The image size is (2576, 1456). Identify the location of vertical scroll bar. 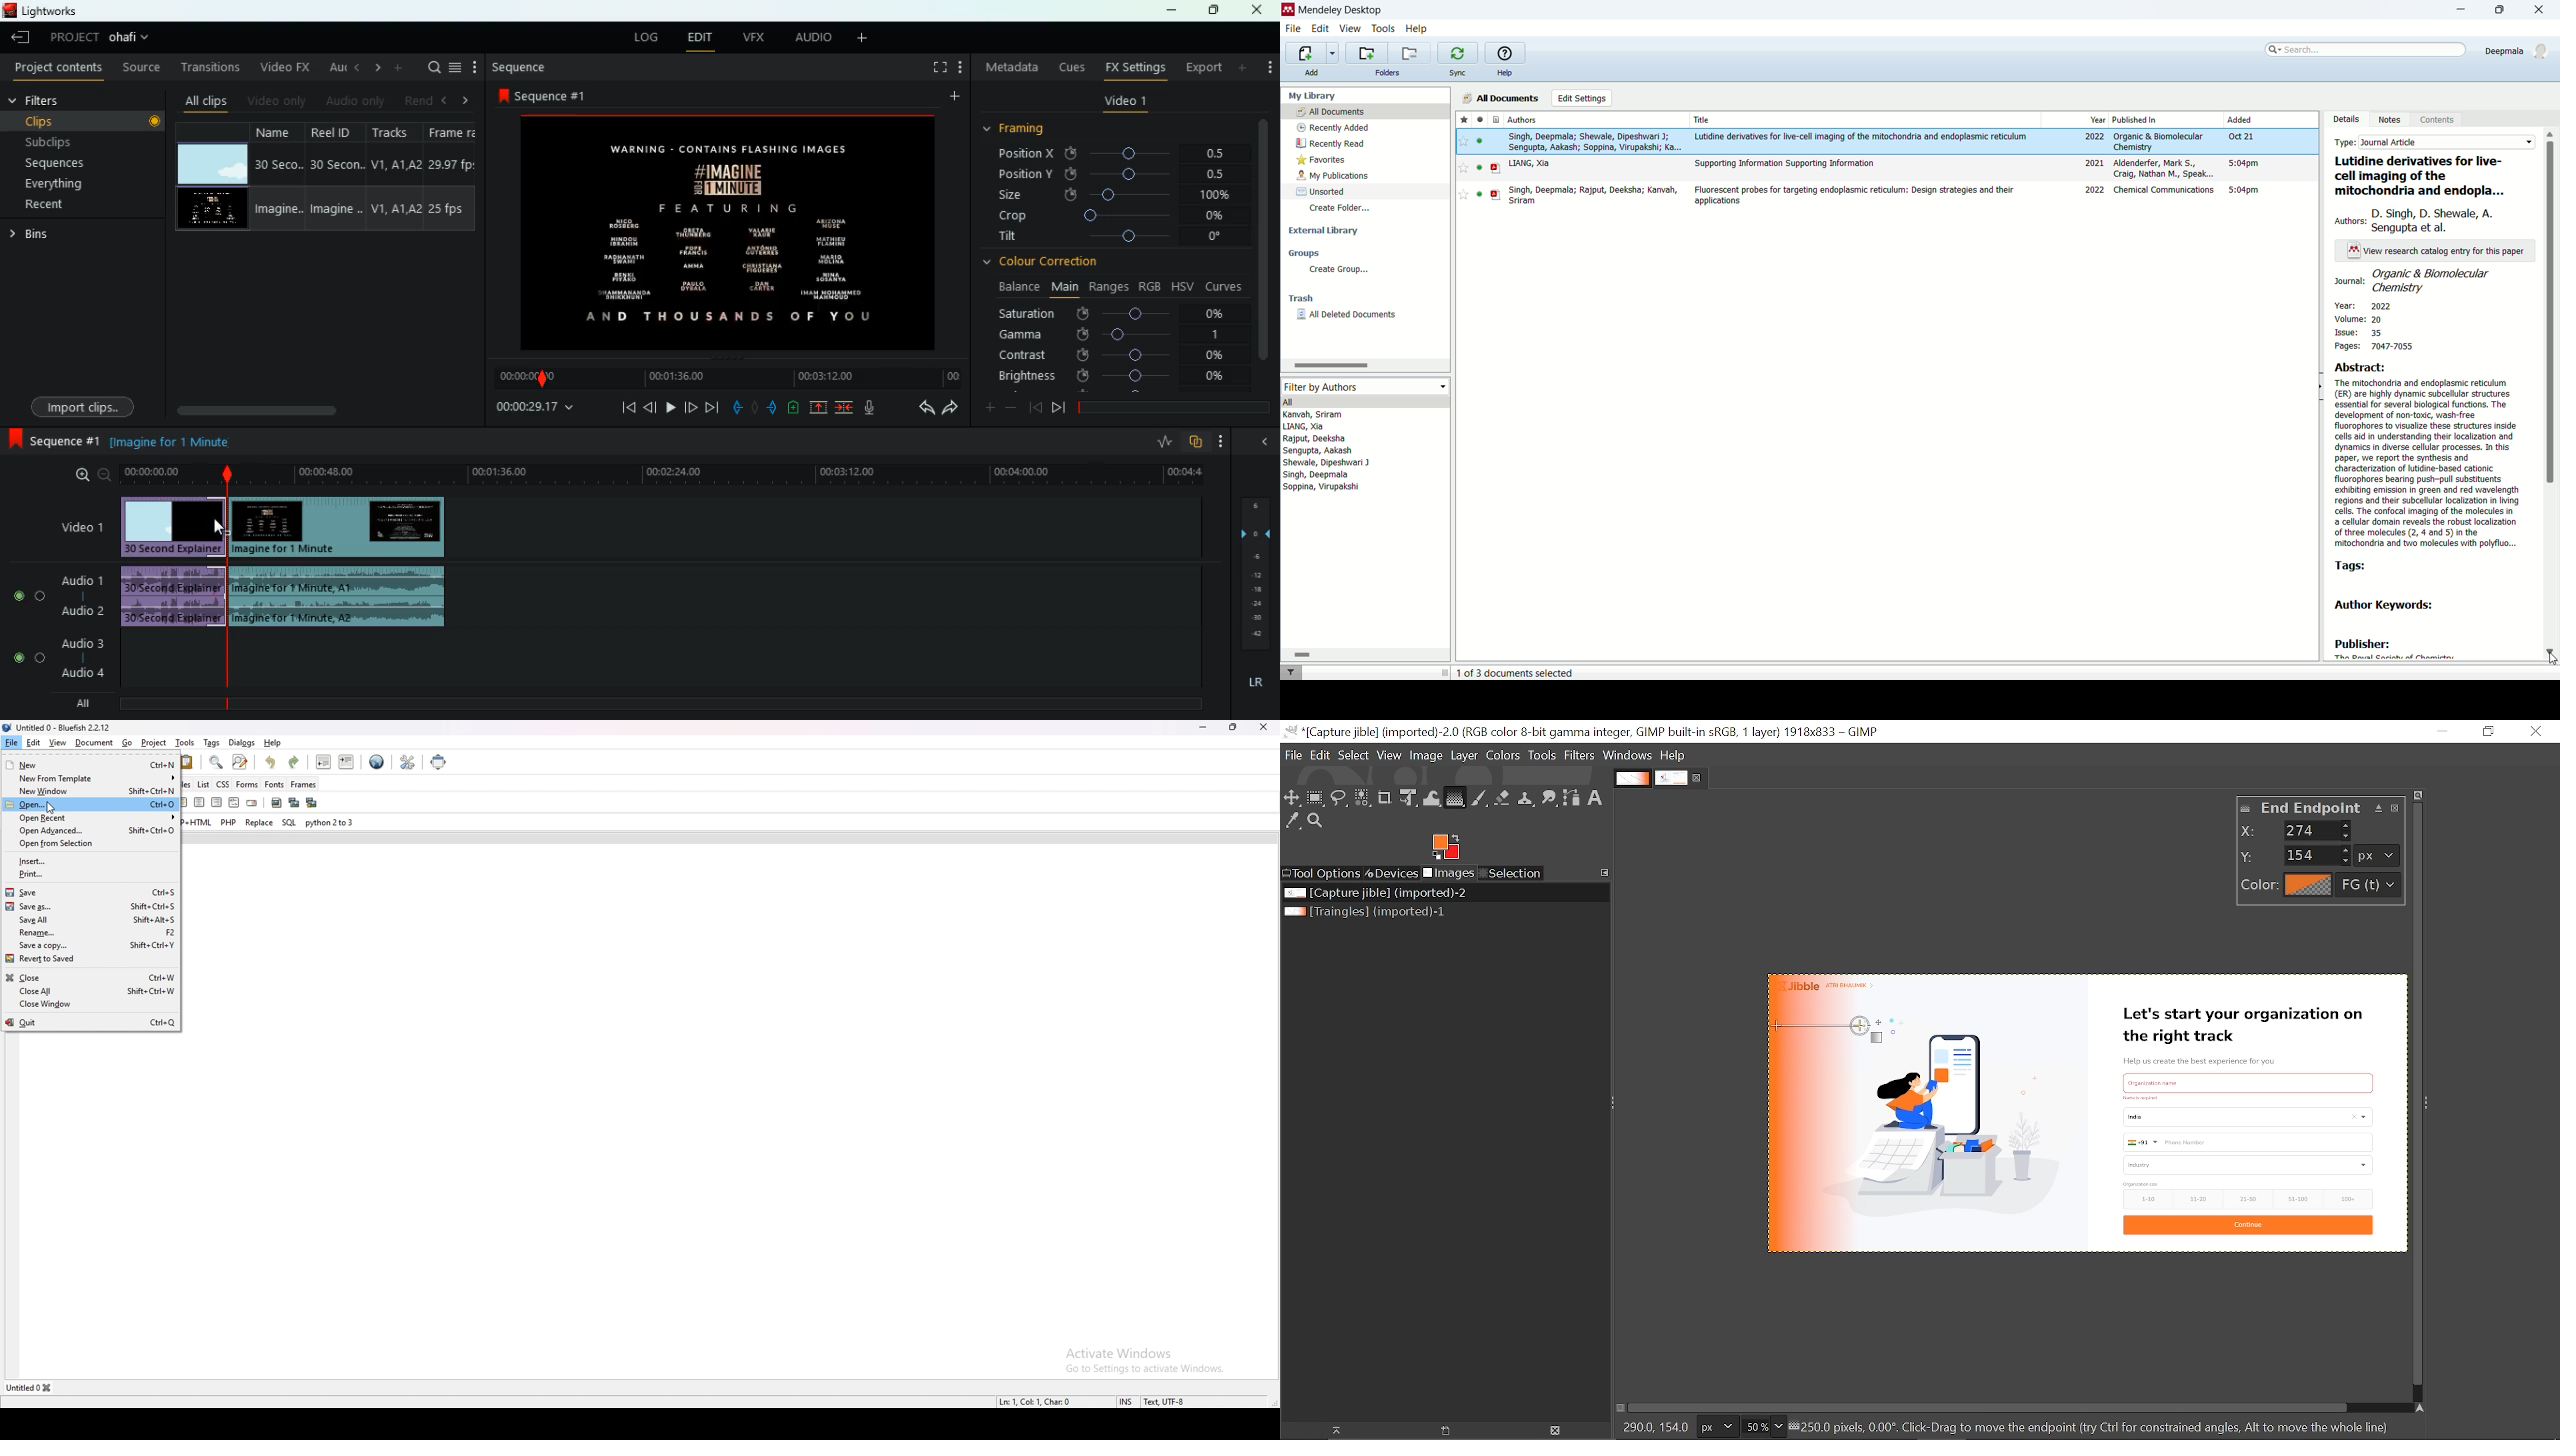
(2552, 393).